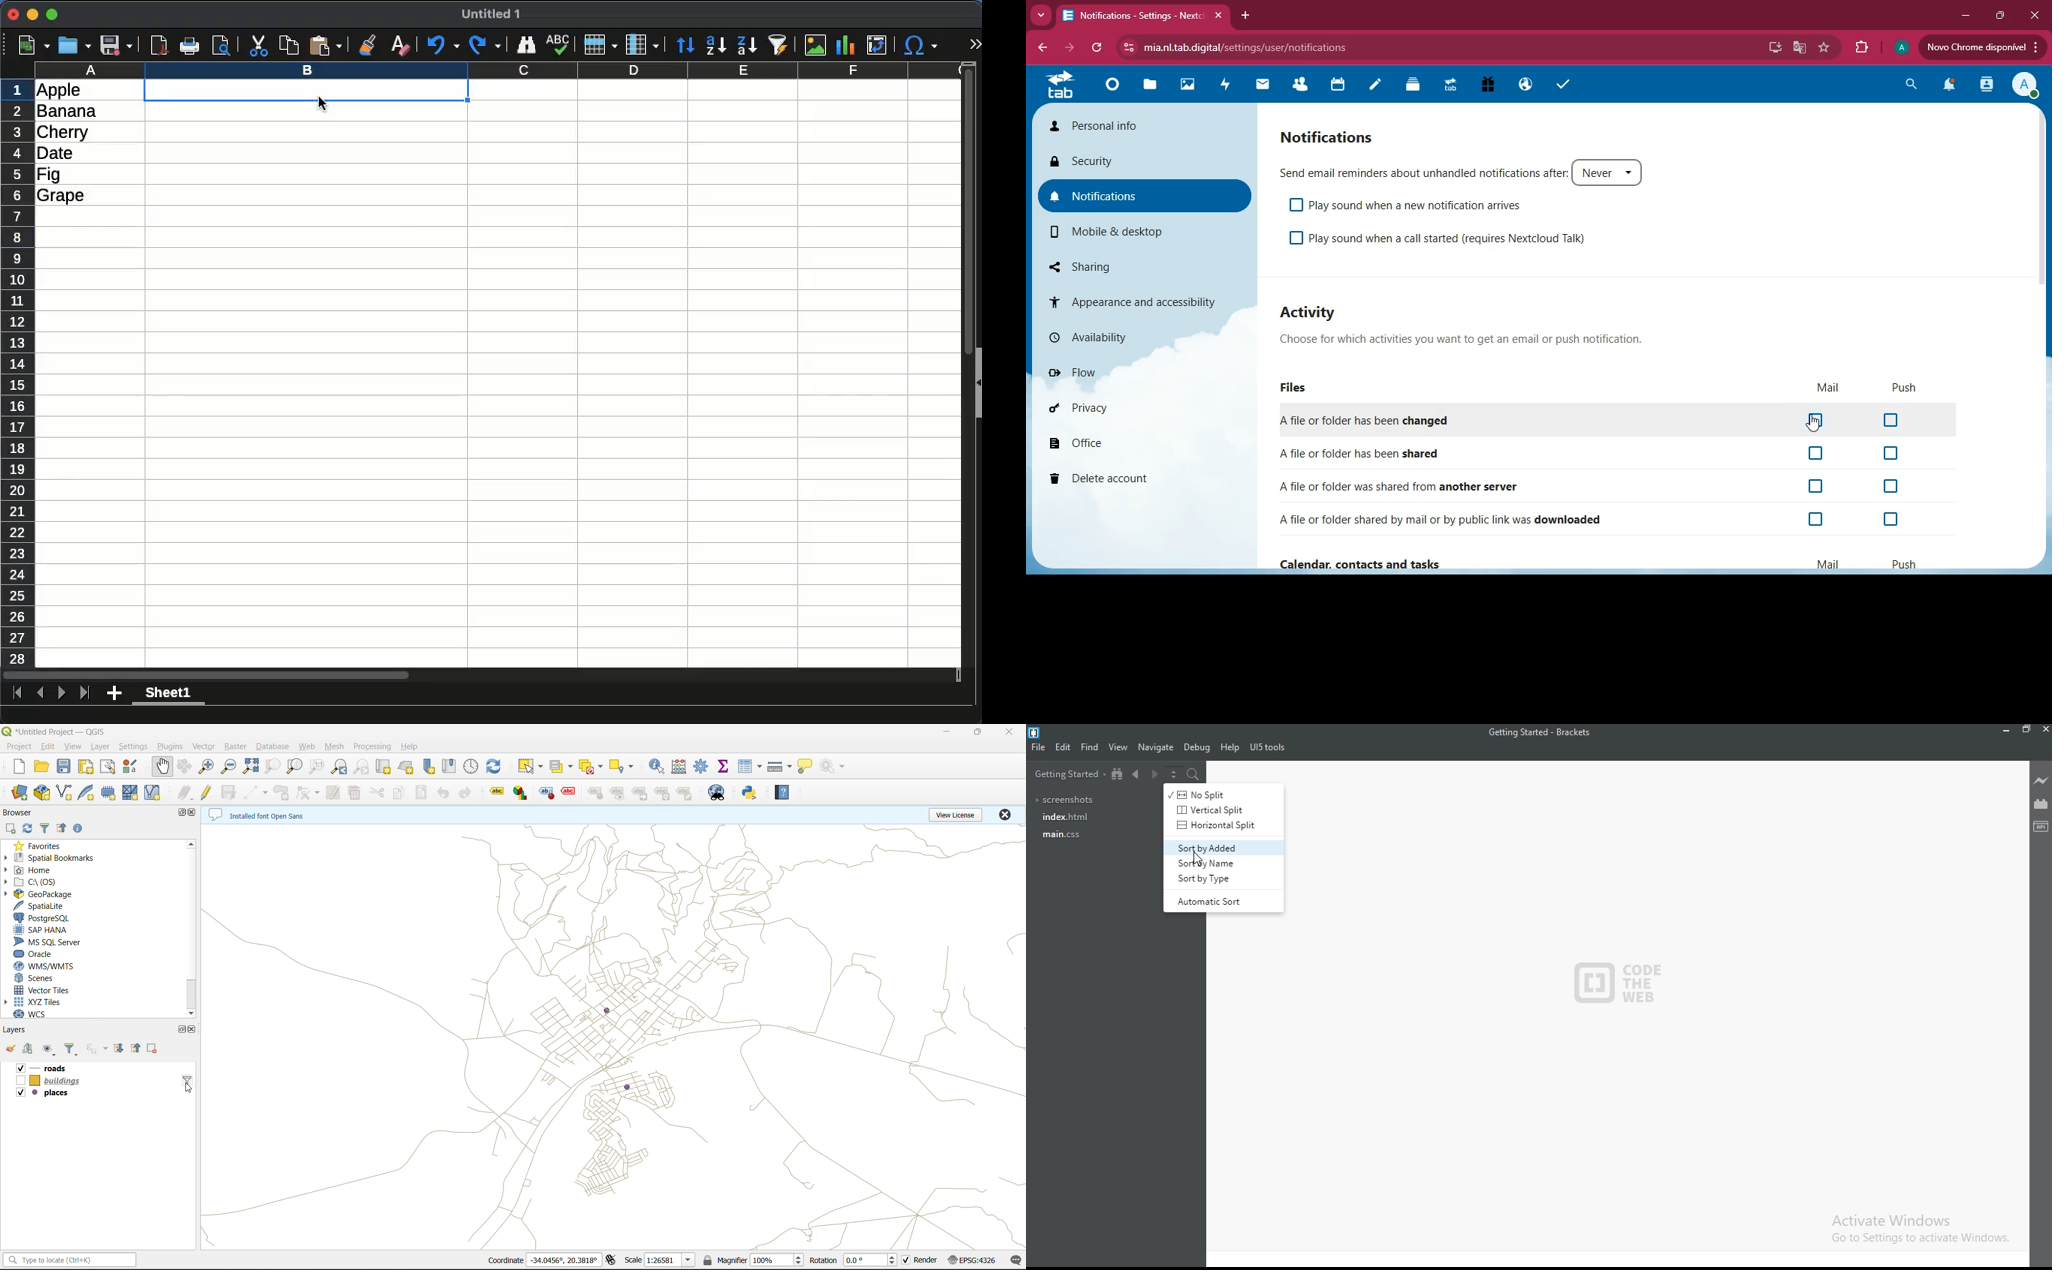  I want to click on banana, so click(67, 111).